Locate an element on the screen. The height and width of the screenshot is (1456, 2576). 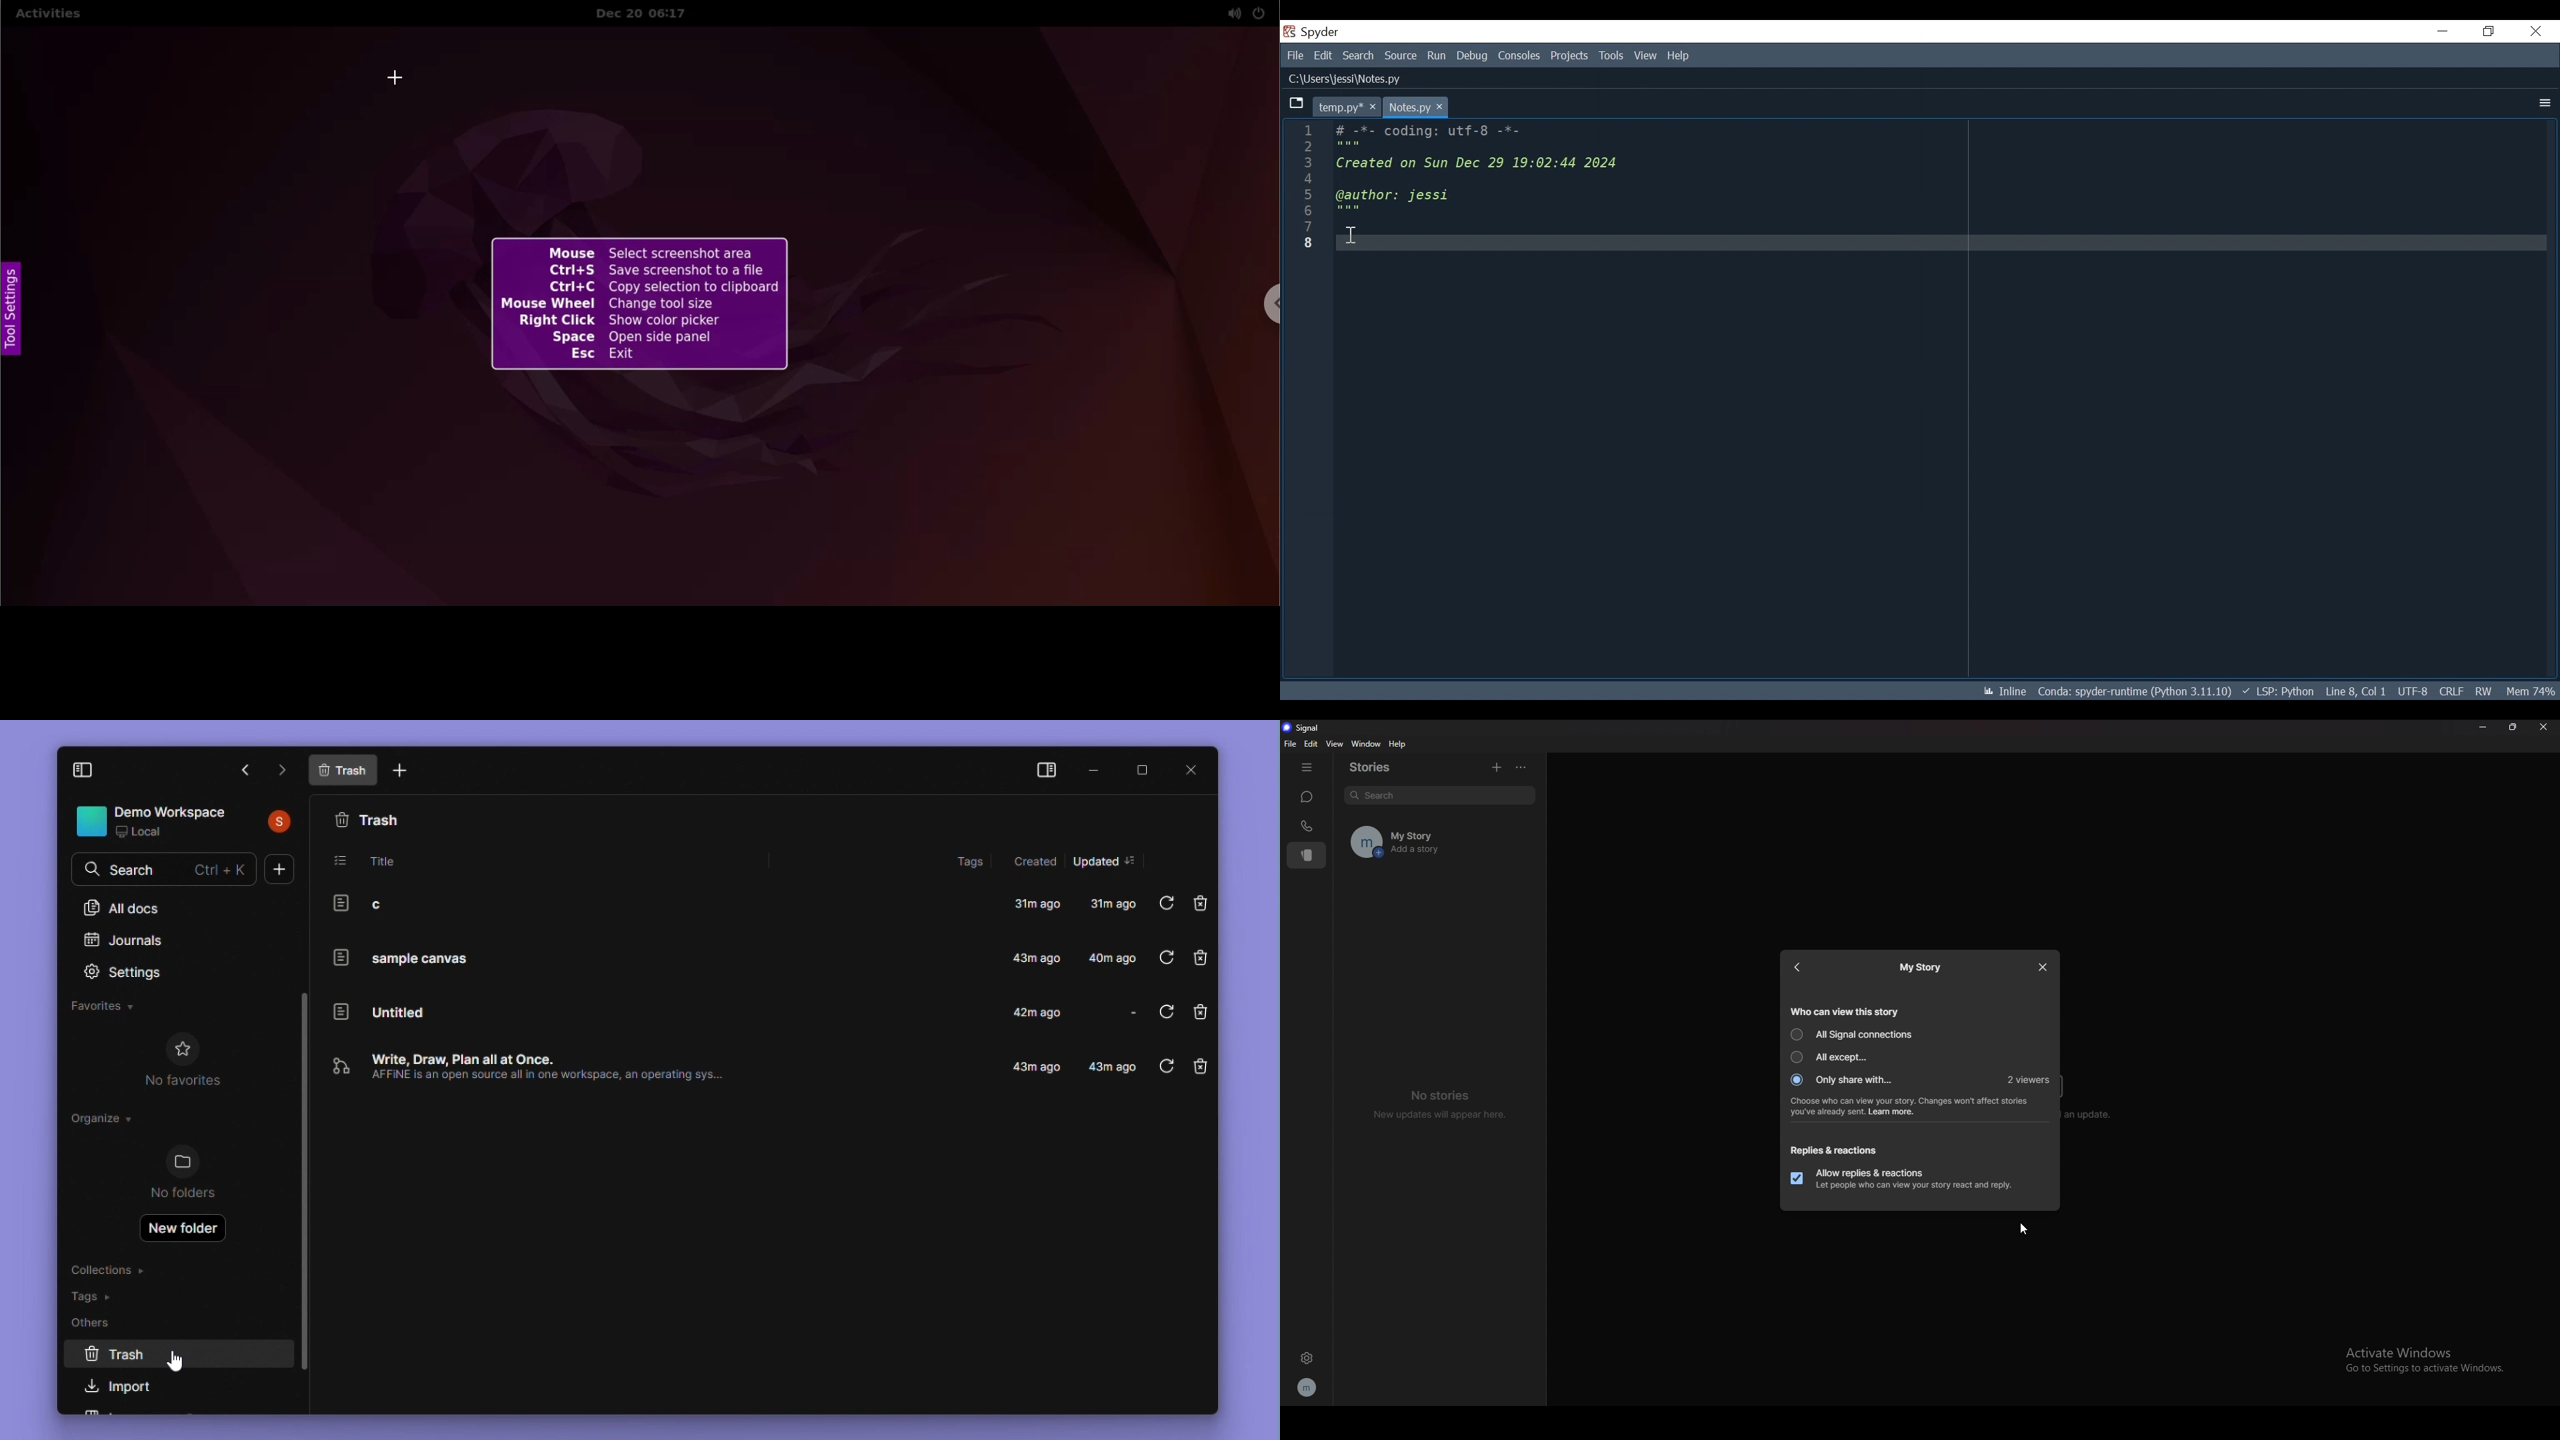
temp.py is located at coordinates (1346, 107).